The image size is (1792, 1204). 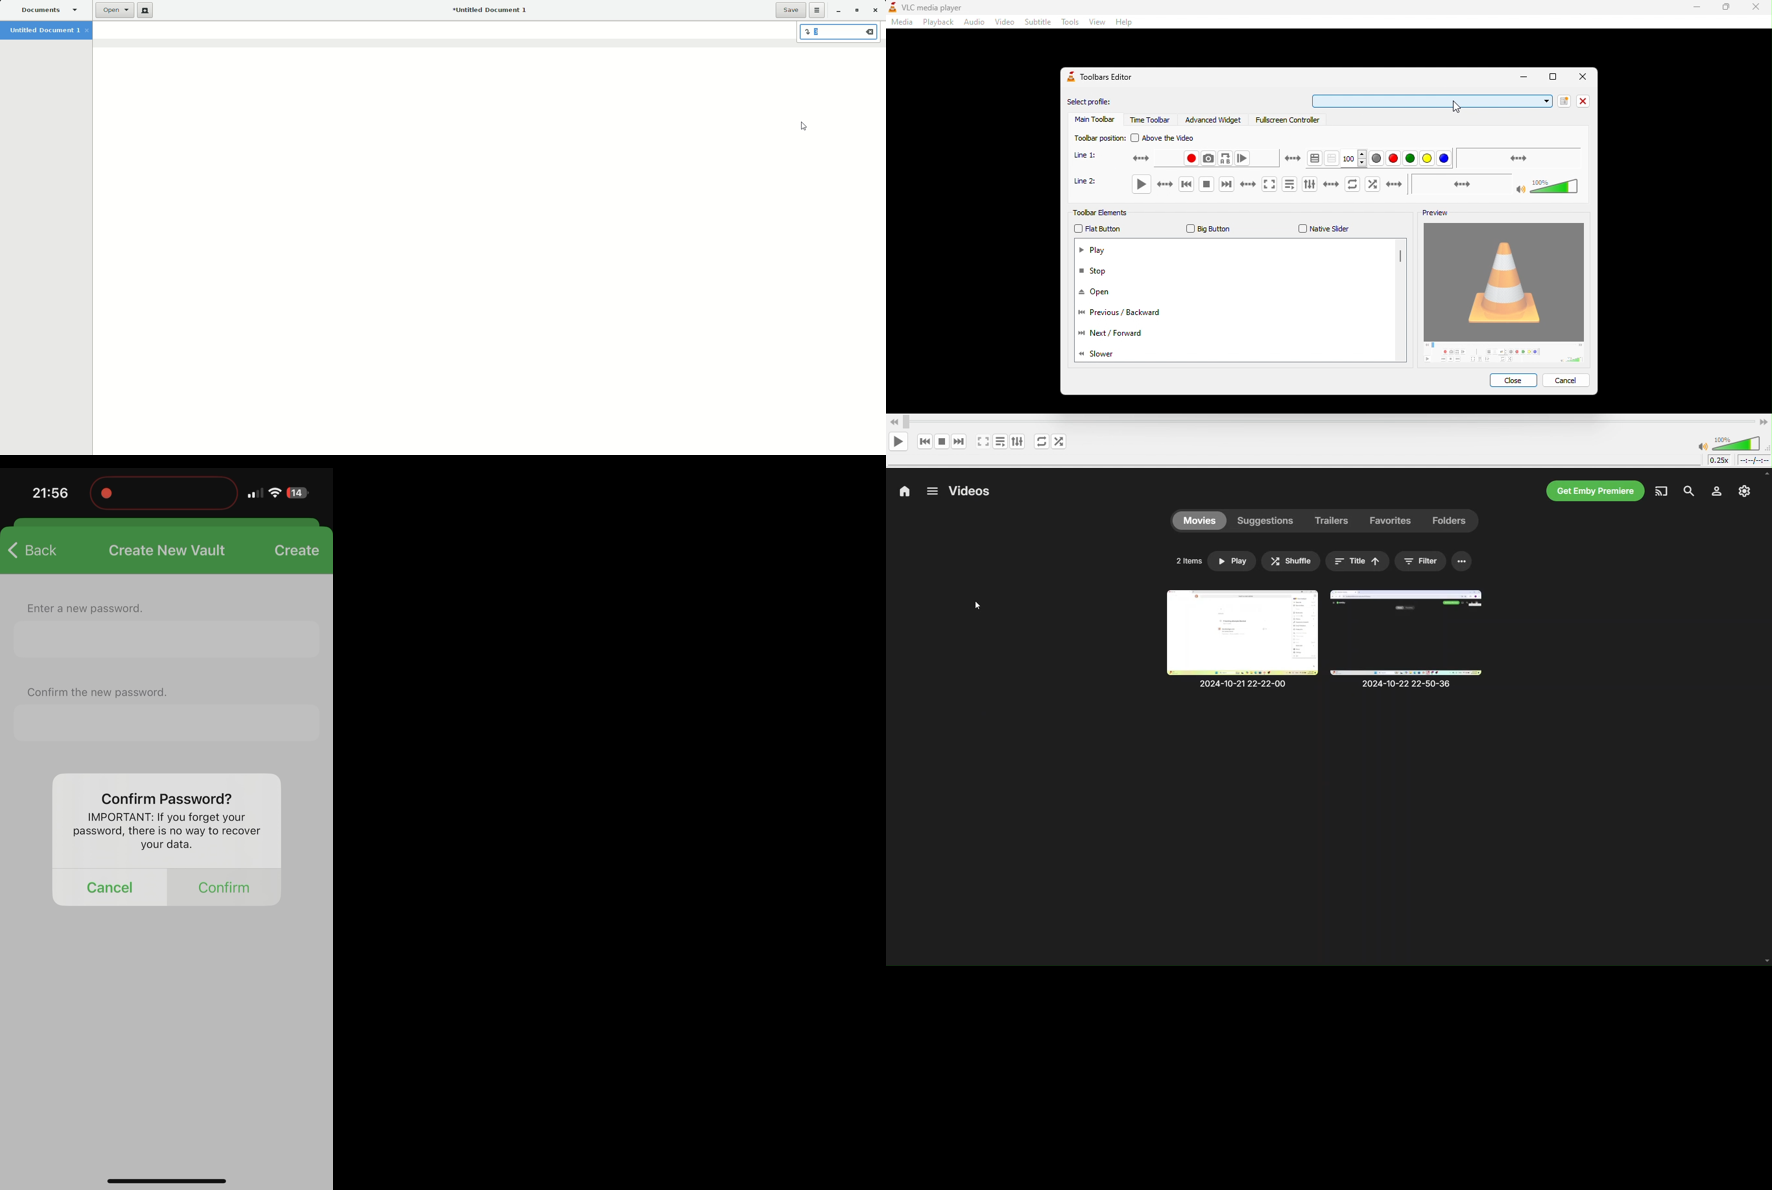 What do you see at coordinates (1291, 562) in the screenshot?
I see `shuffle` at bounding box center [1291, 562].